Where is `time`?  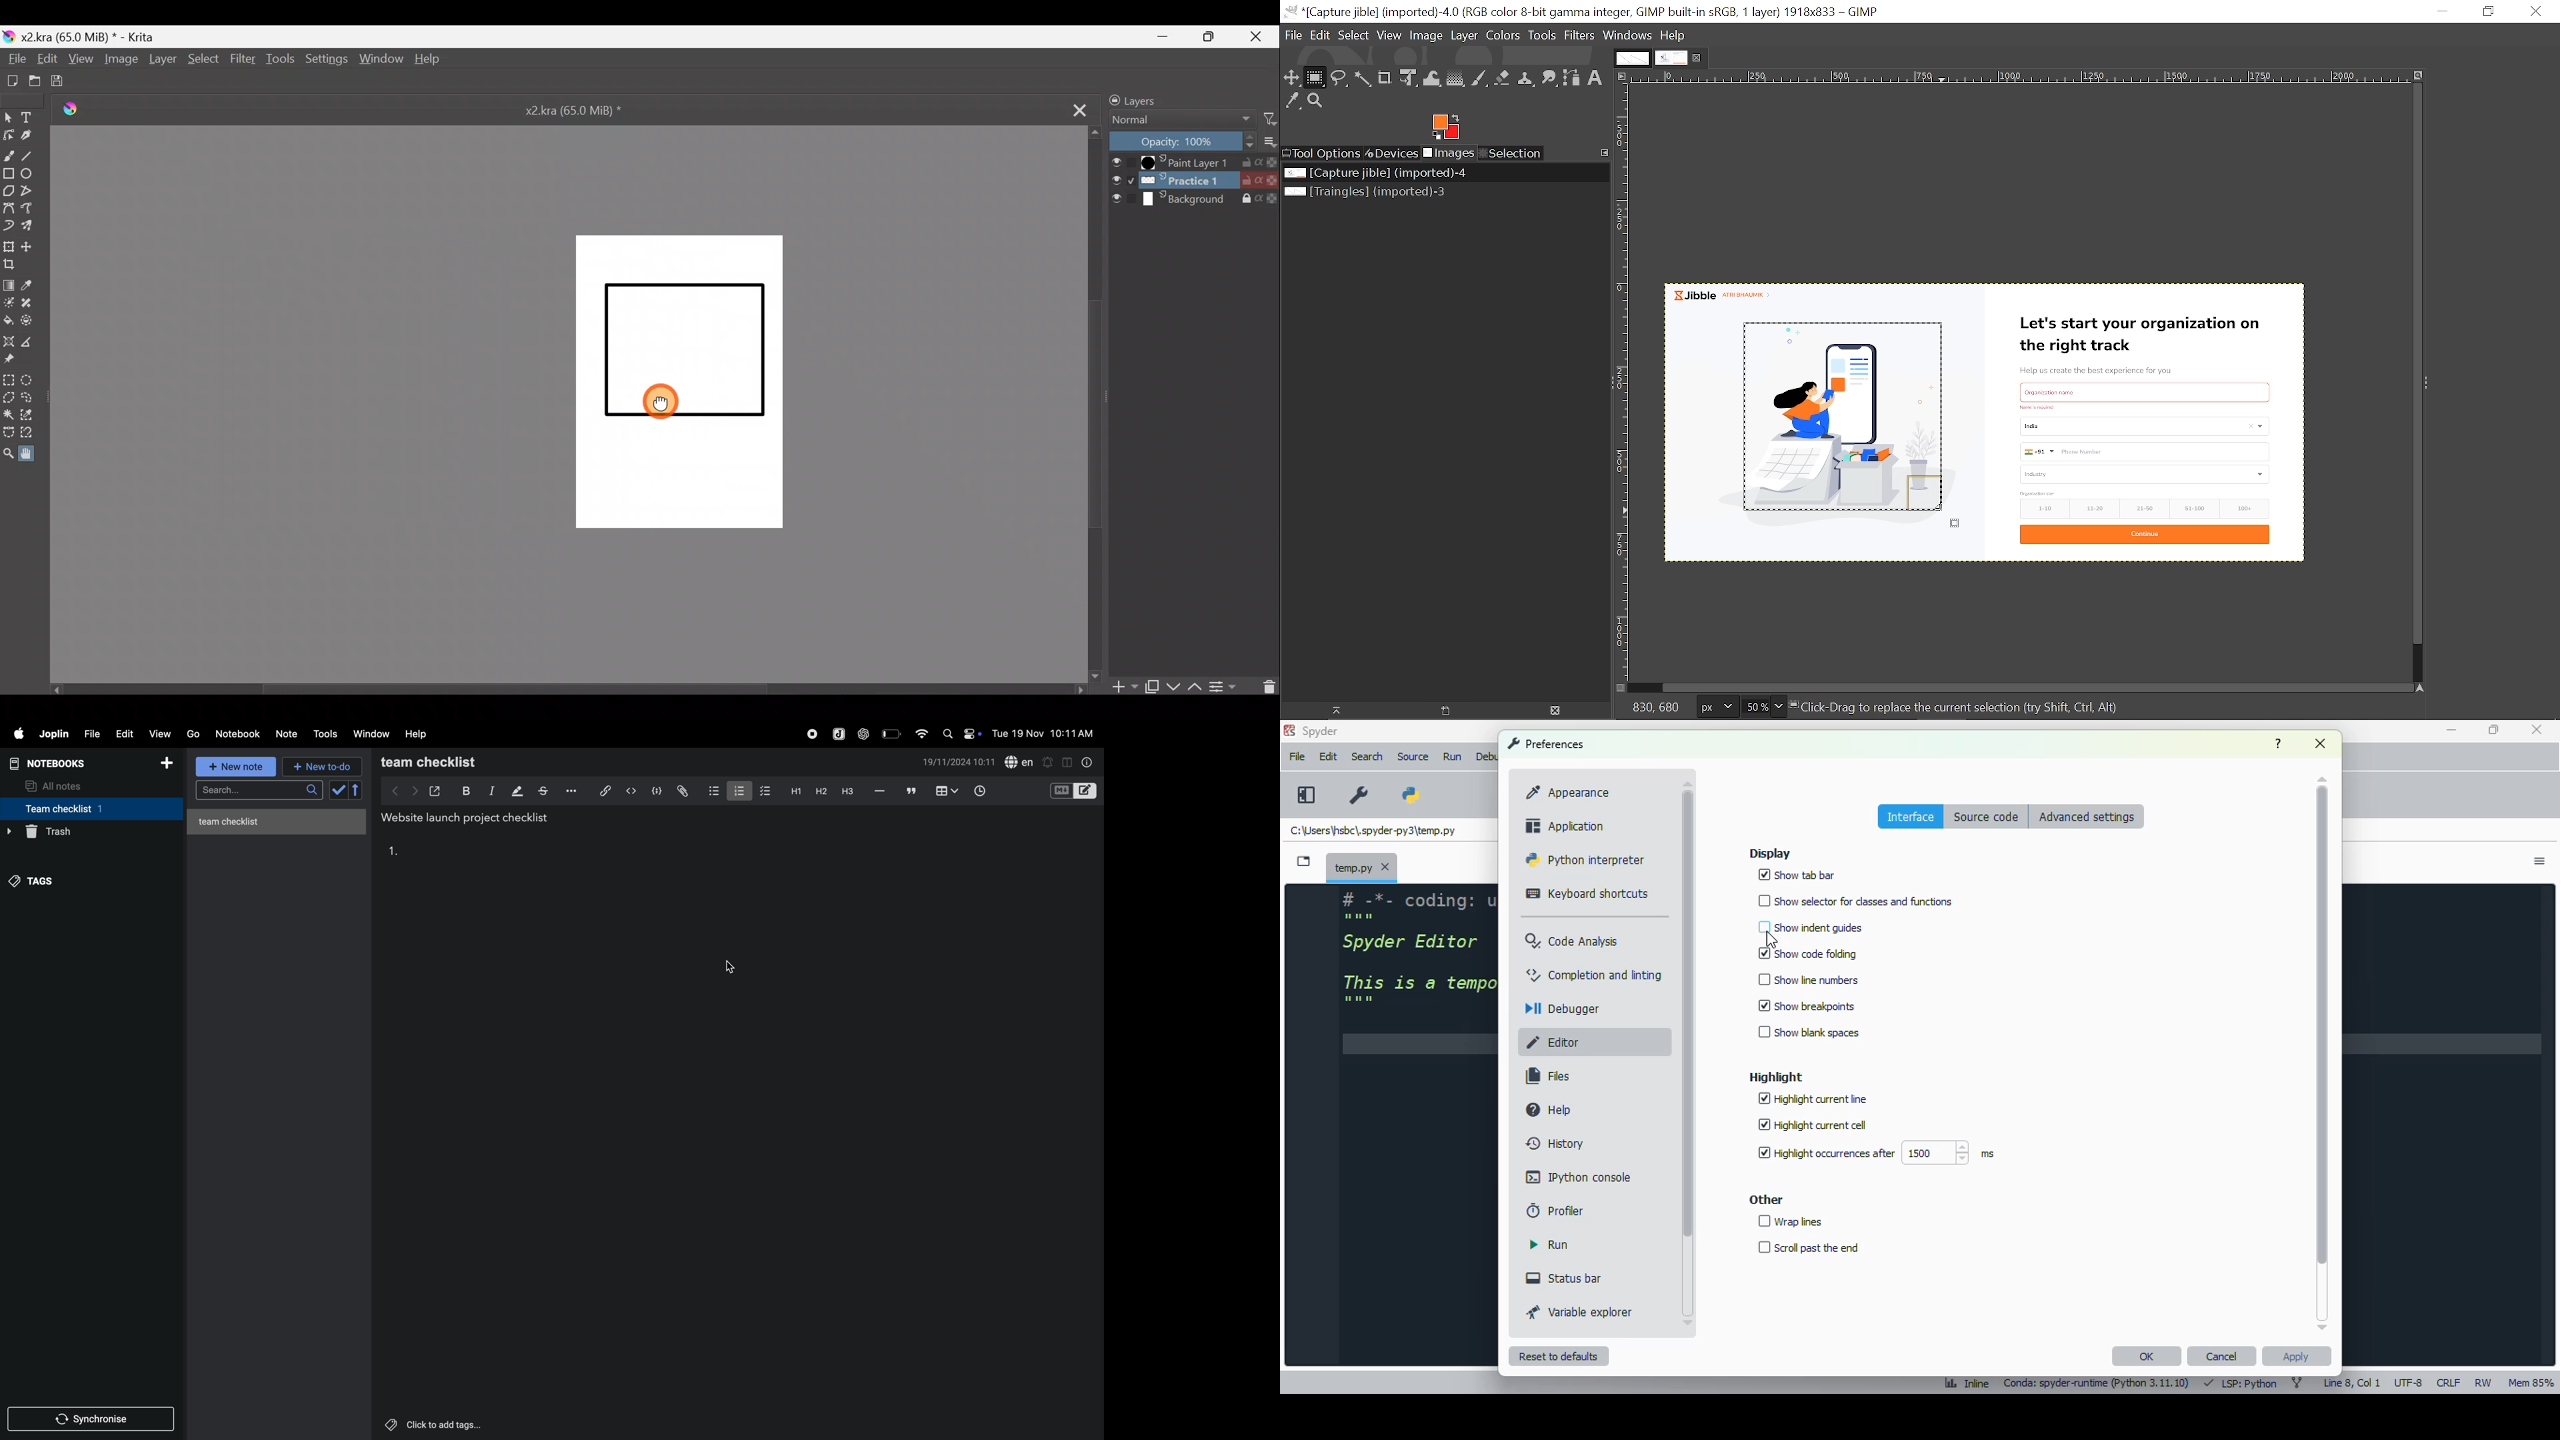
time is located at coordinates (981, 789).